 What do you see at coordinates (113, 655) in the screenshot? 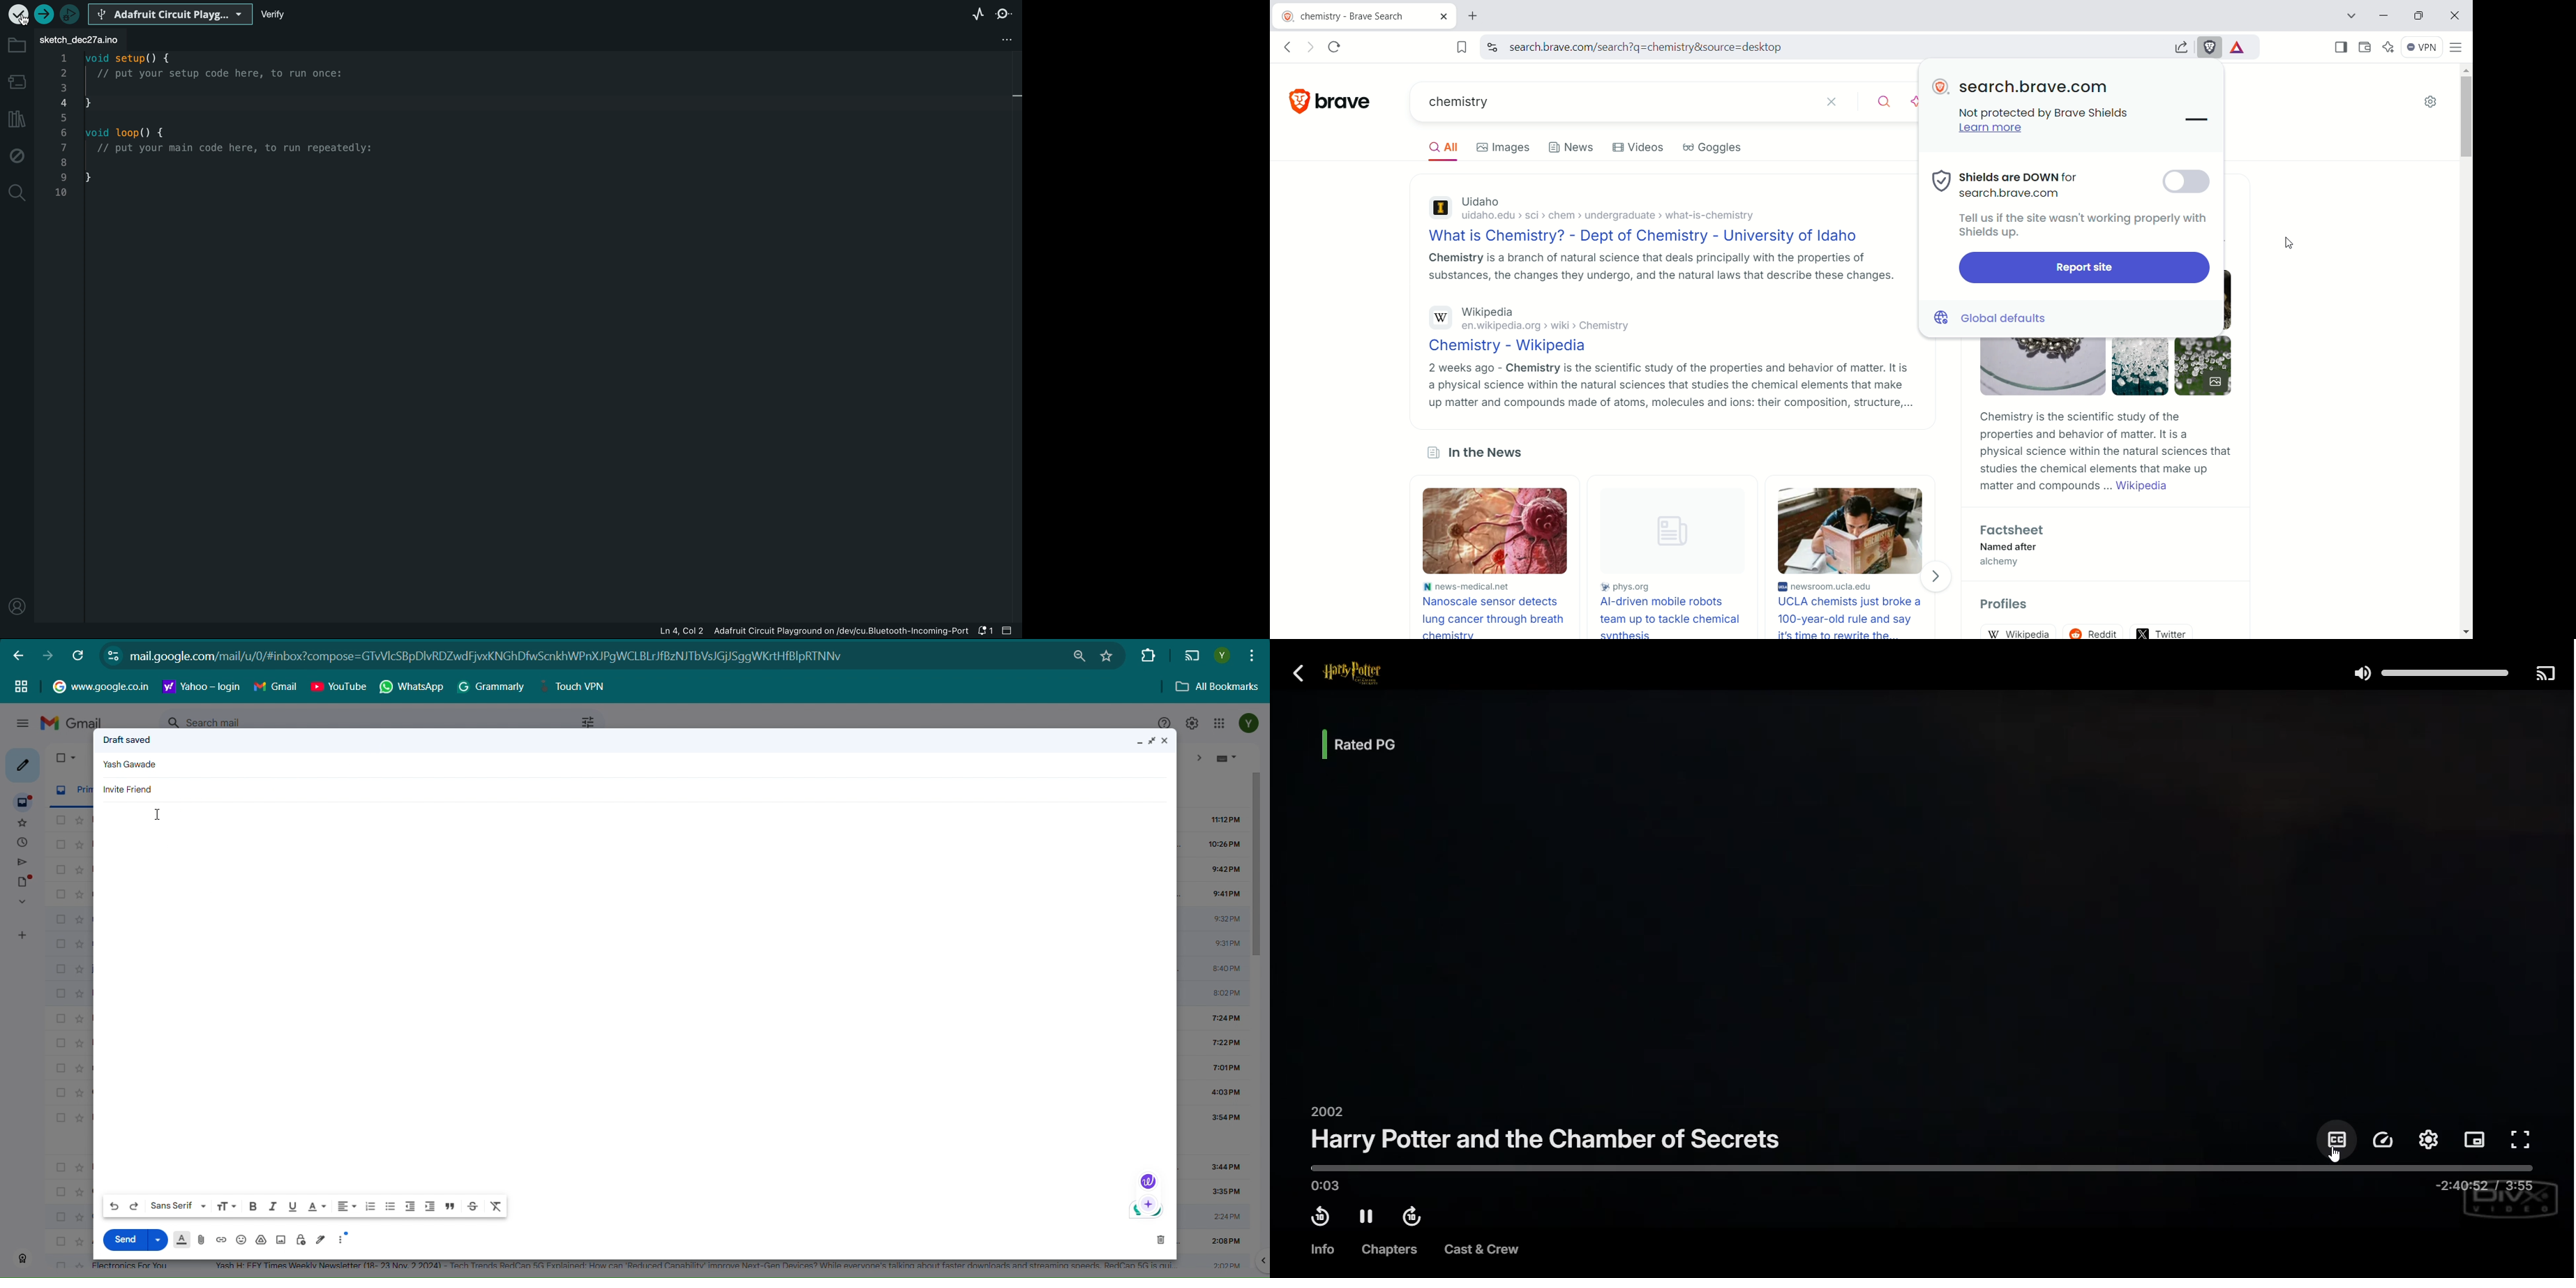
I see `view site information` at bounding box center [113, 655].